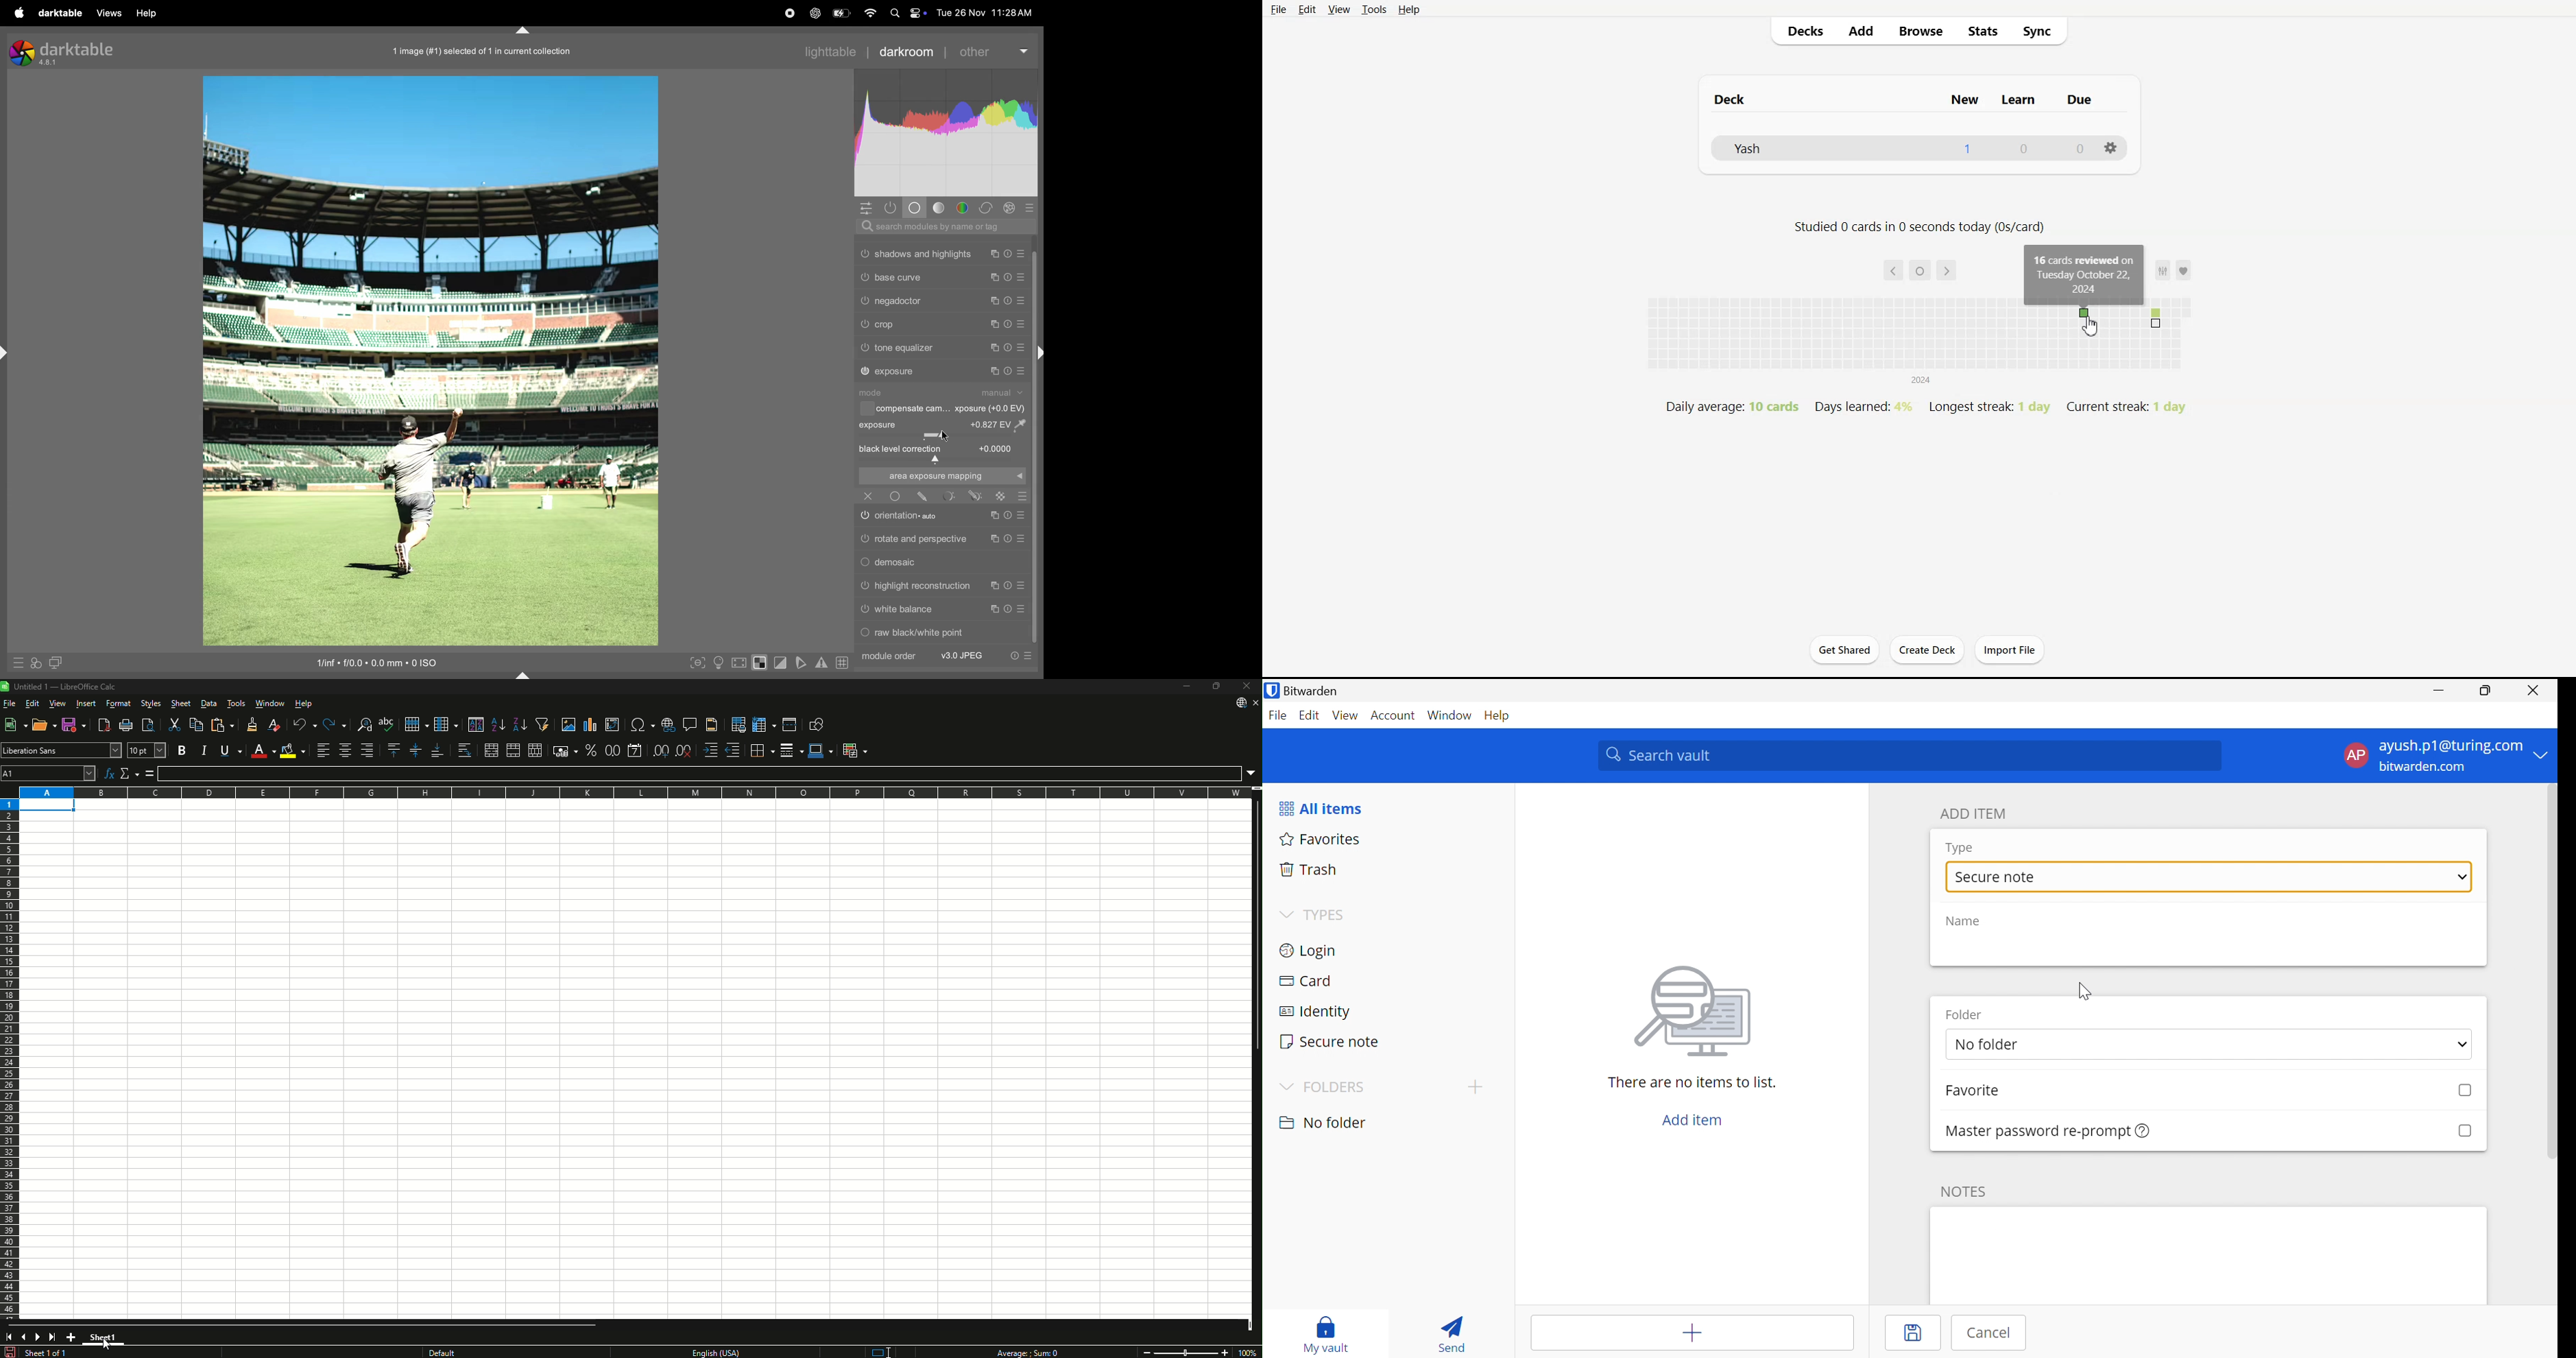 The width and height of the screenshot is (2576, 1372). Describe the element at coordinates (2024, 148) in the screenshot. I see `0` at that location.